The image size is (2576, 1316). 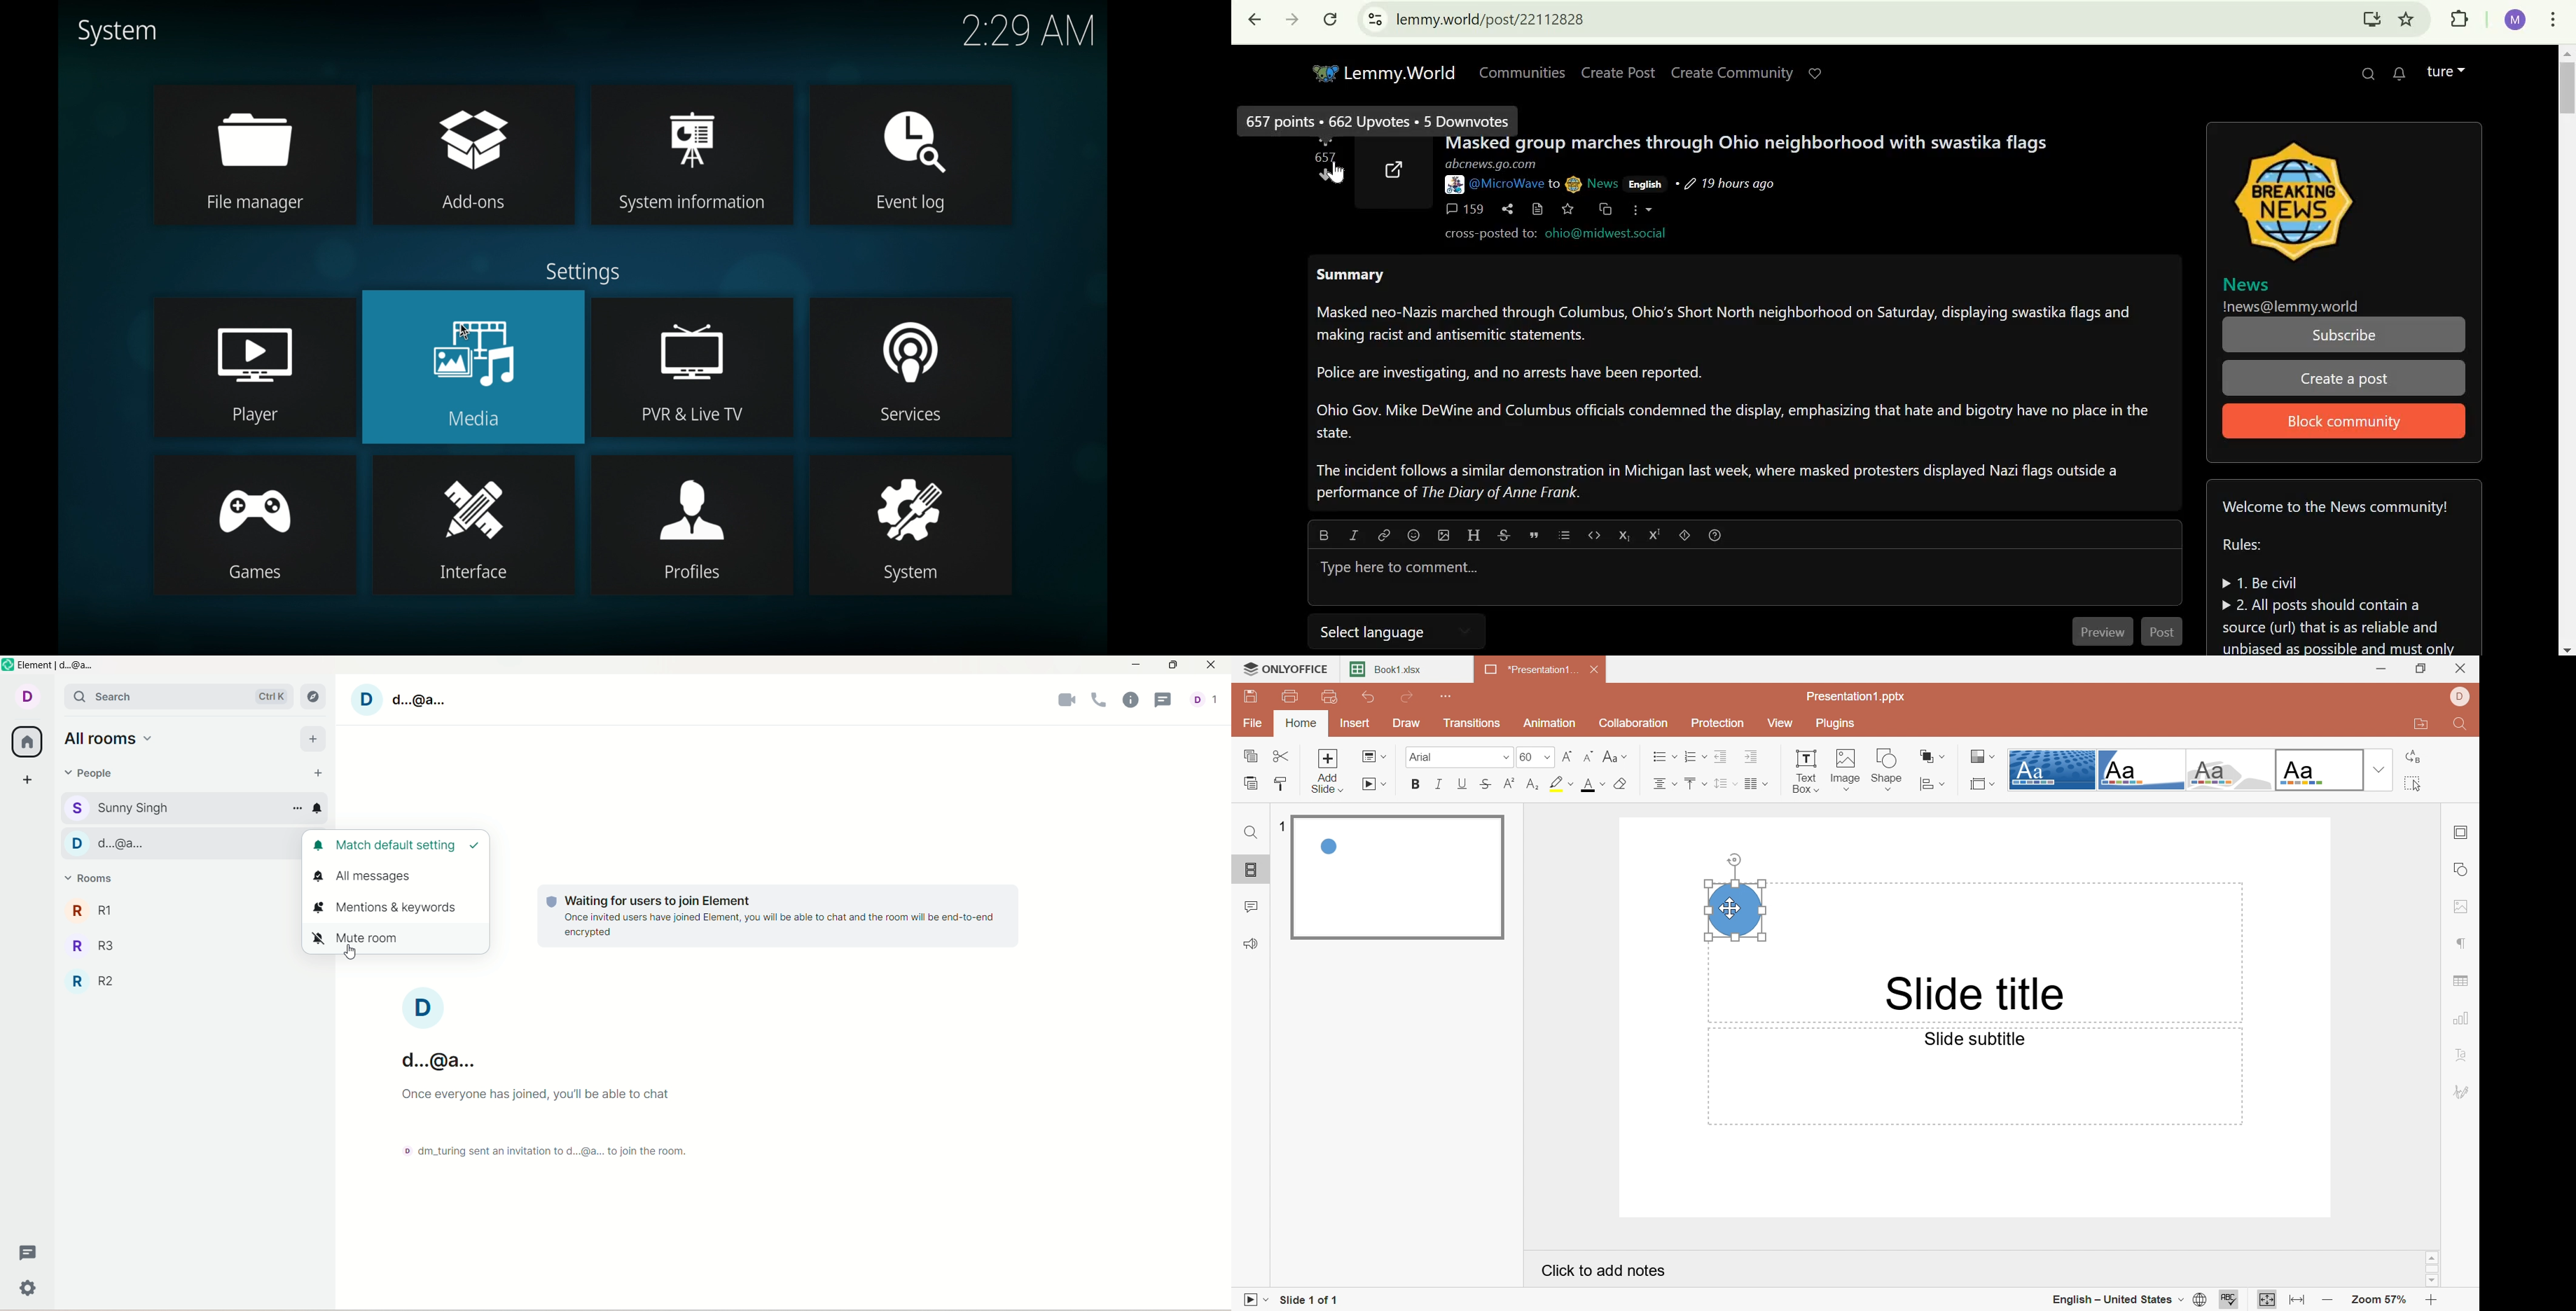 What do you see at coordinates (30, 1287) in the screenshot?
I see `settings` at bounding box center [30, 1287].